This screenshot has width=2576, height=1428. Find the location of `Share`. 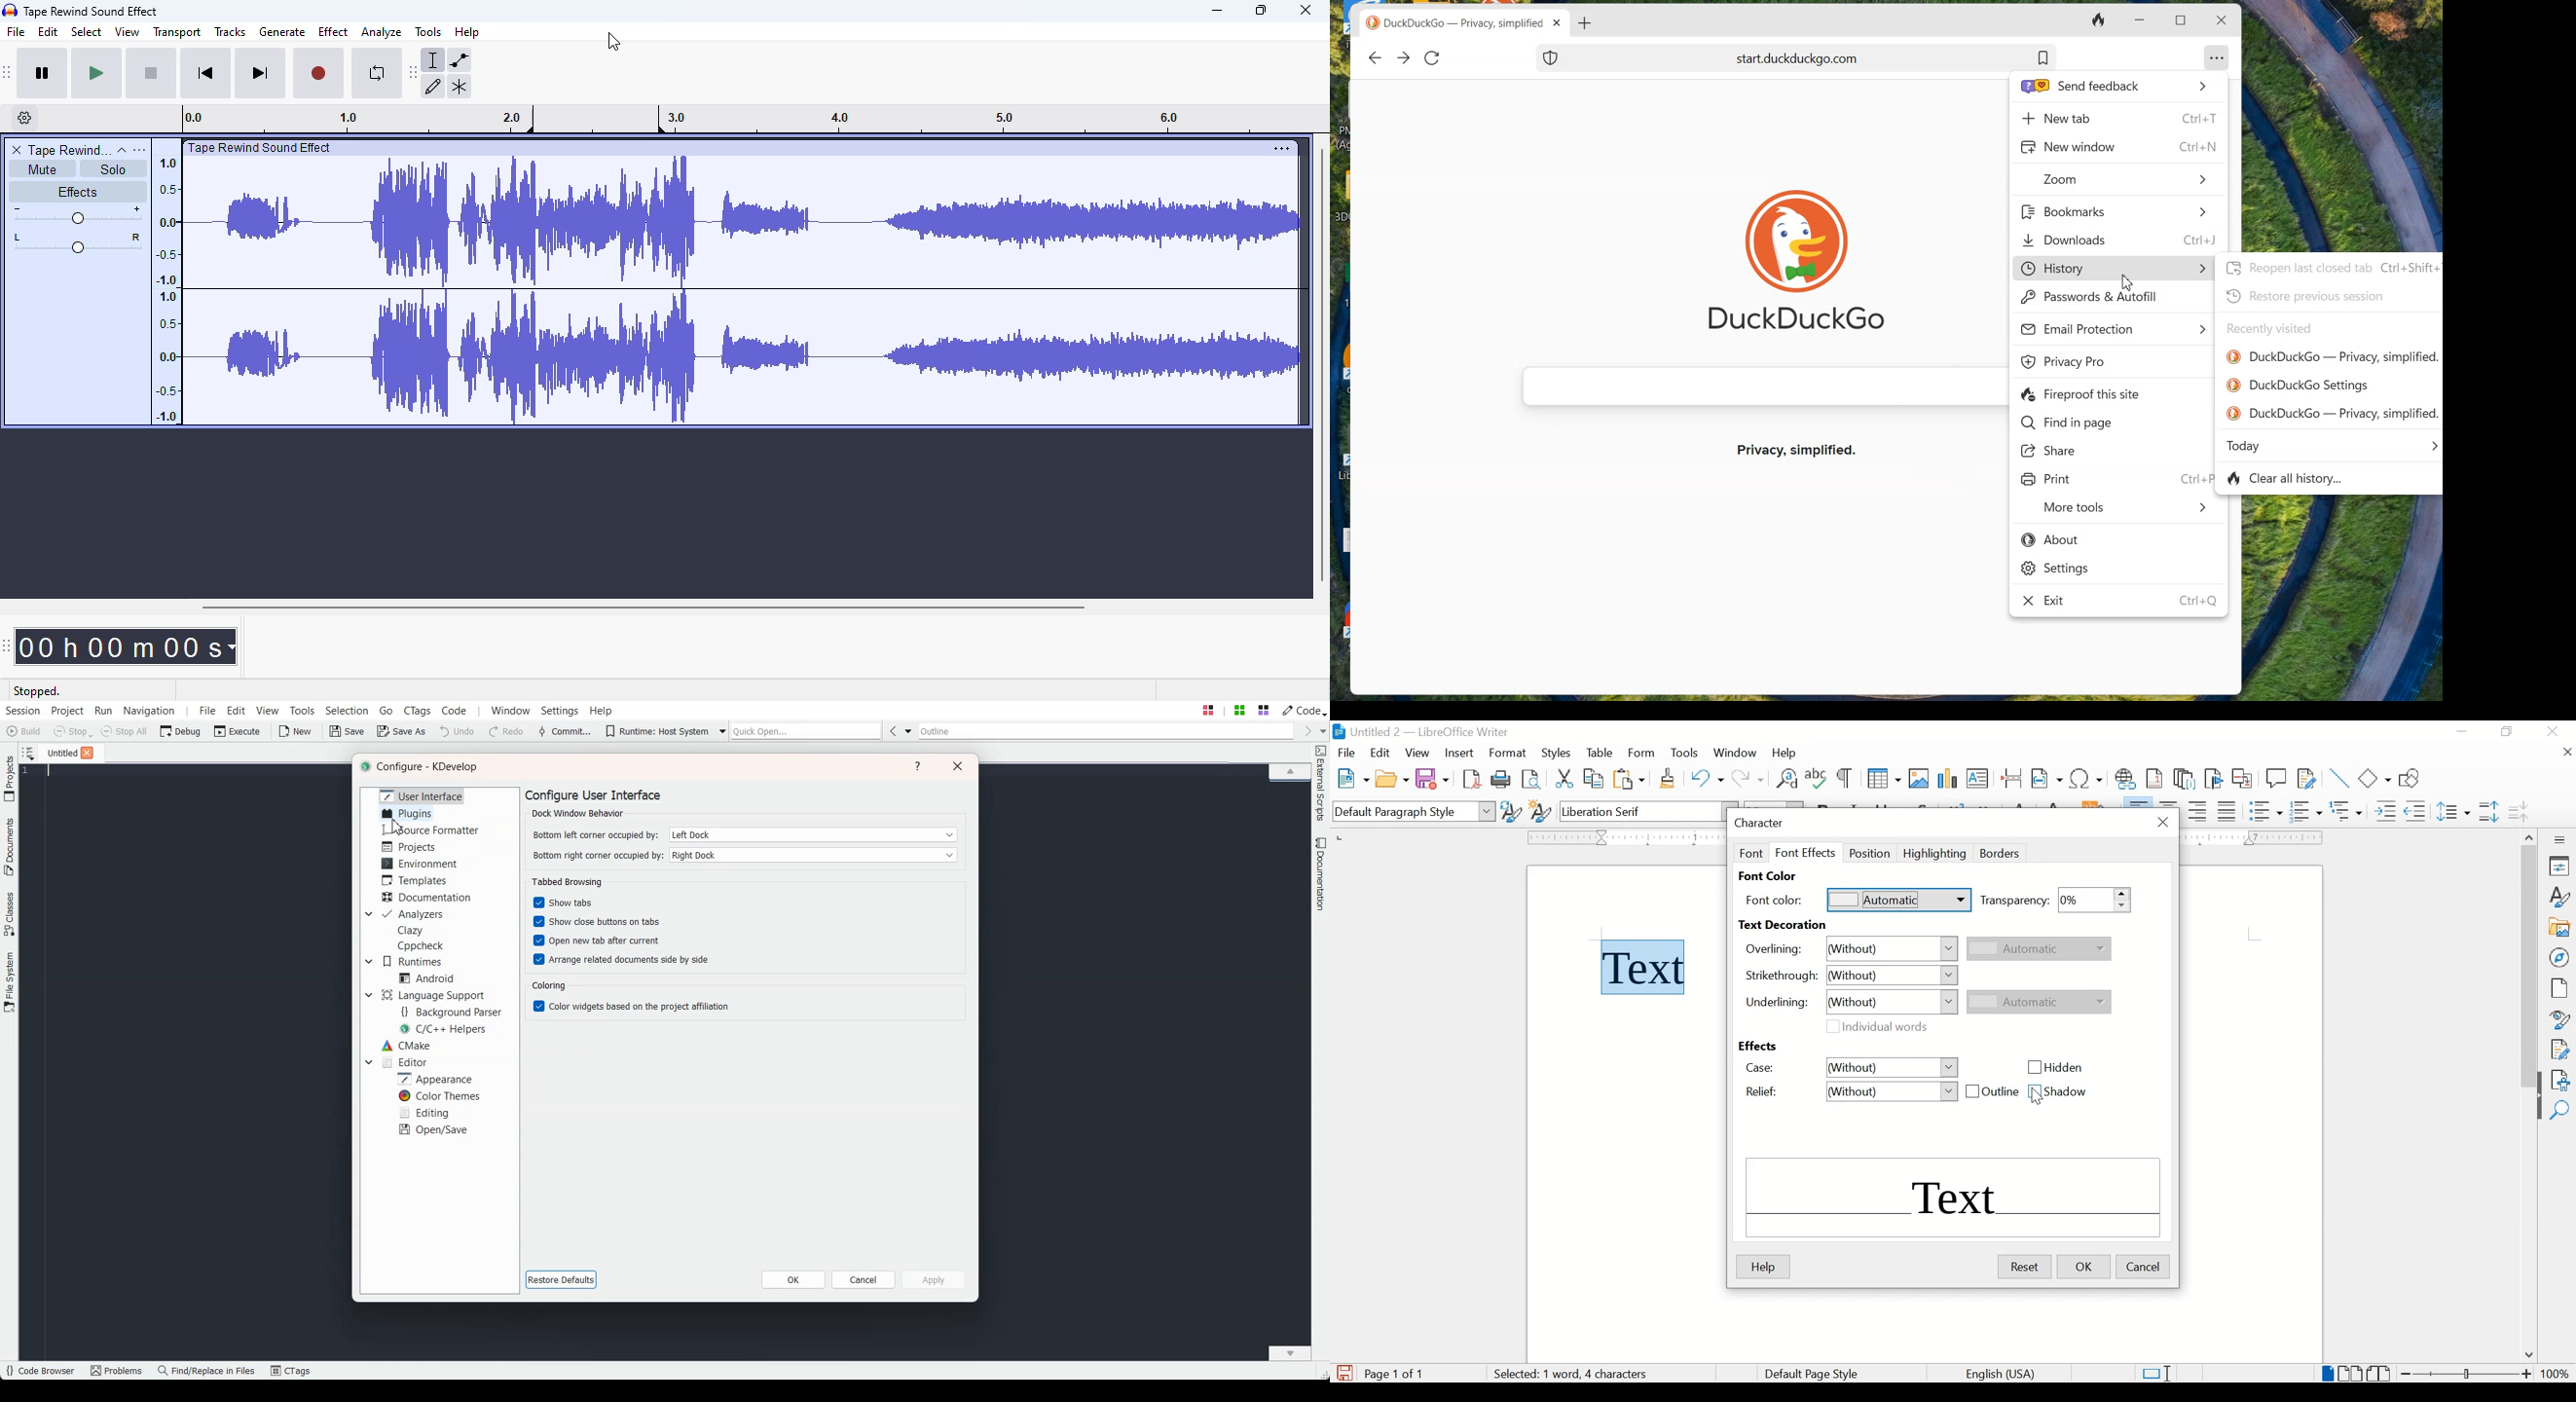

Share is located at coordinates (2053, 452).